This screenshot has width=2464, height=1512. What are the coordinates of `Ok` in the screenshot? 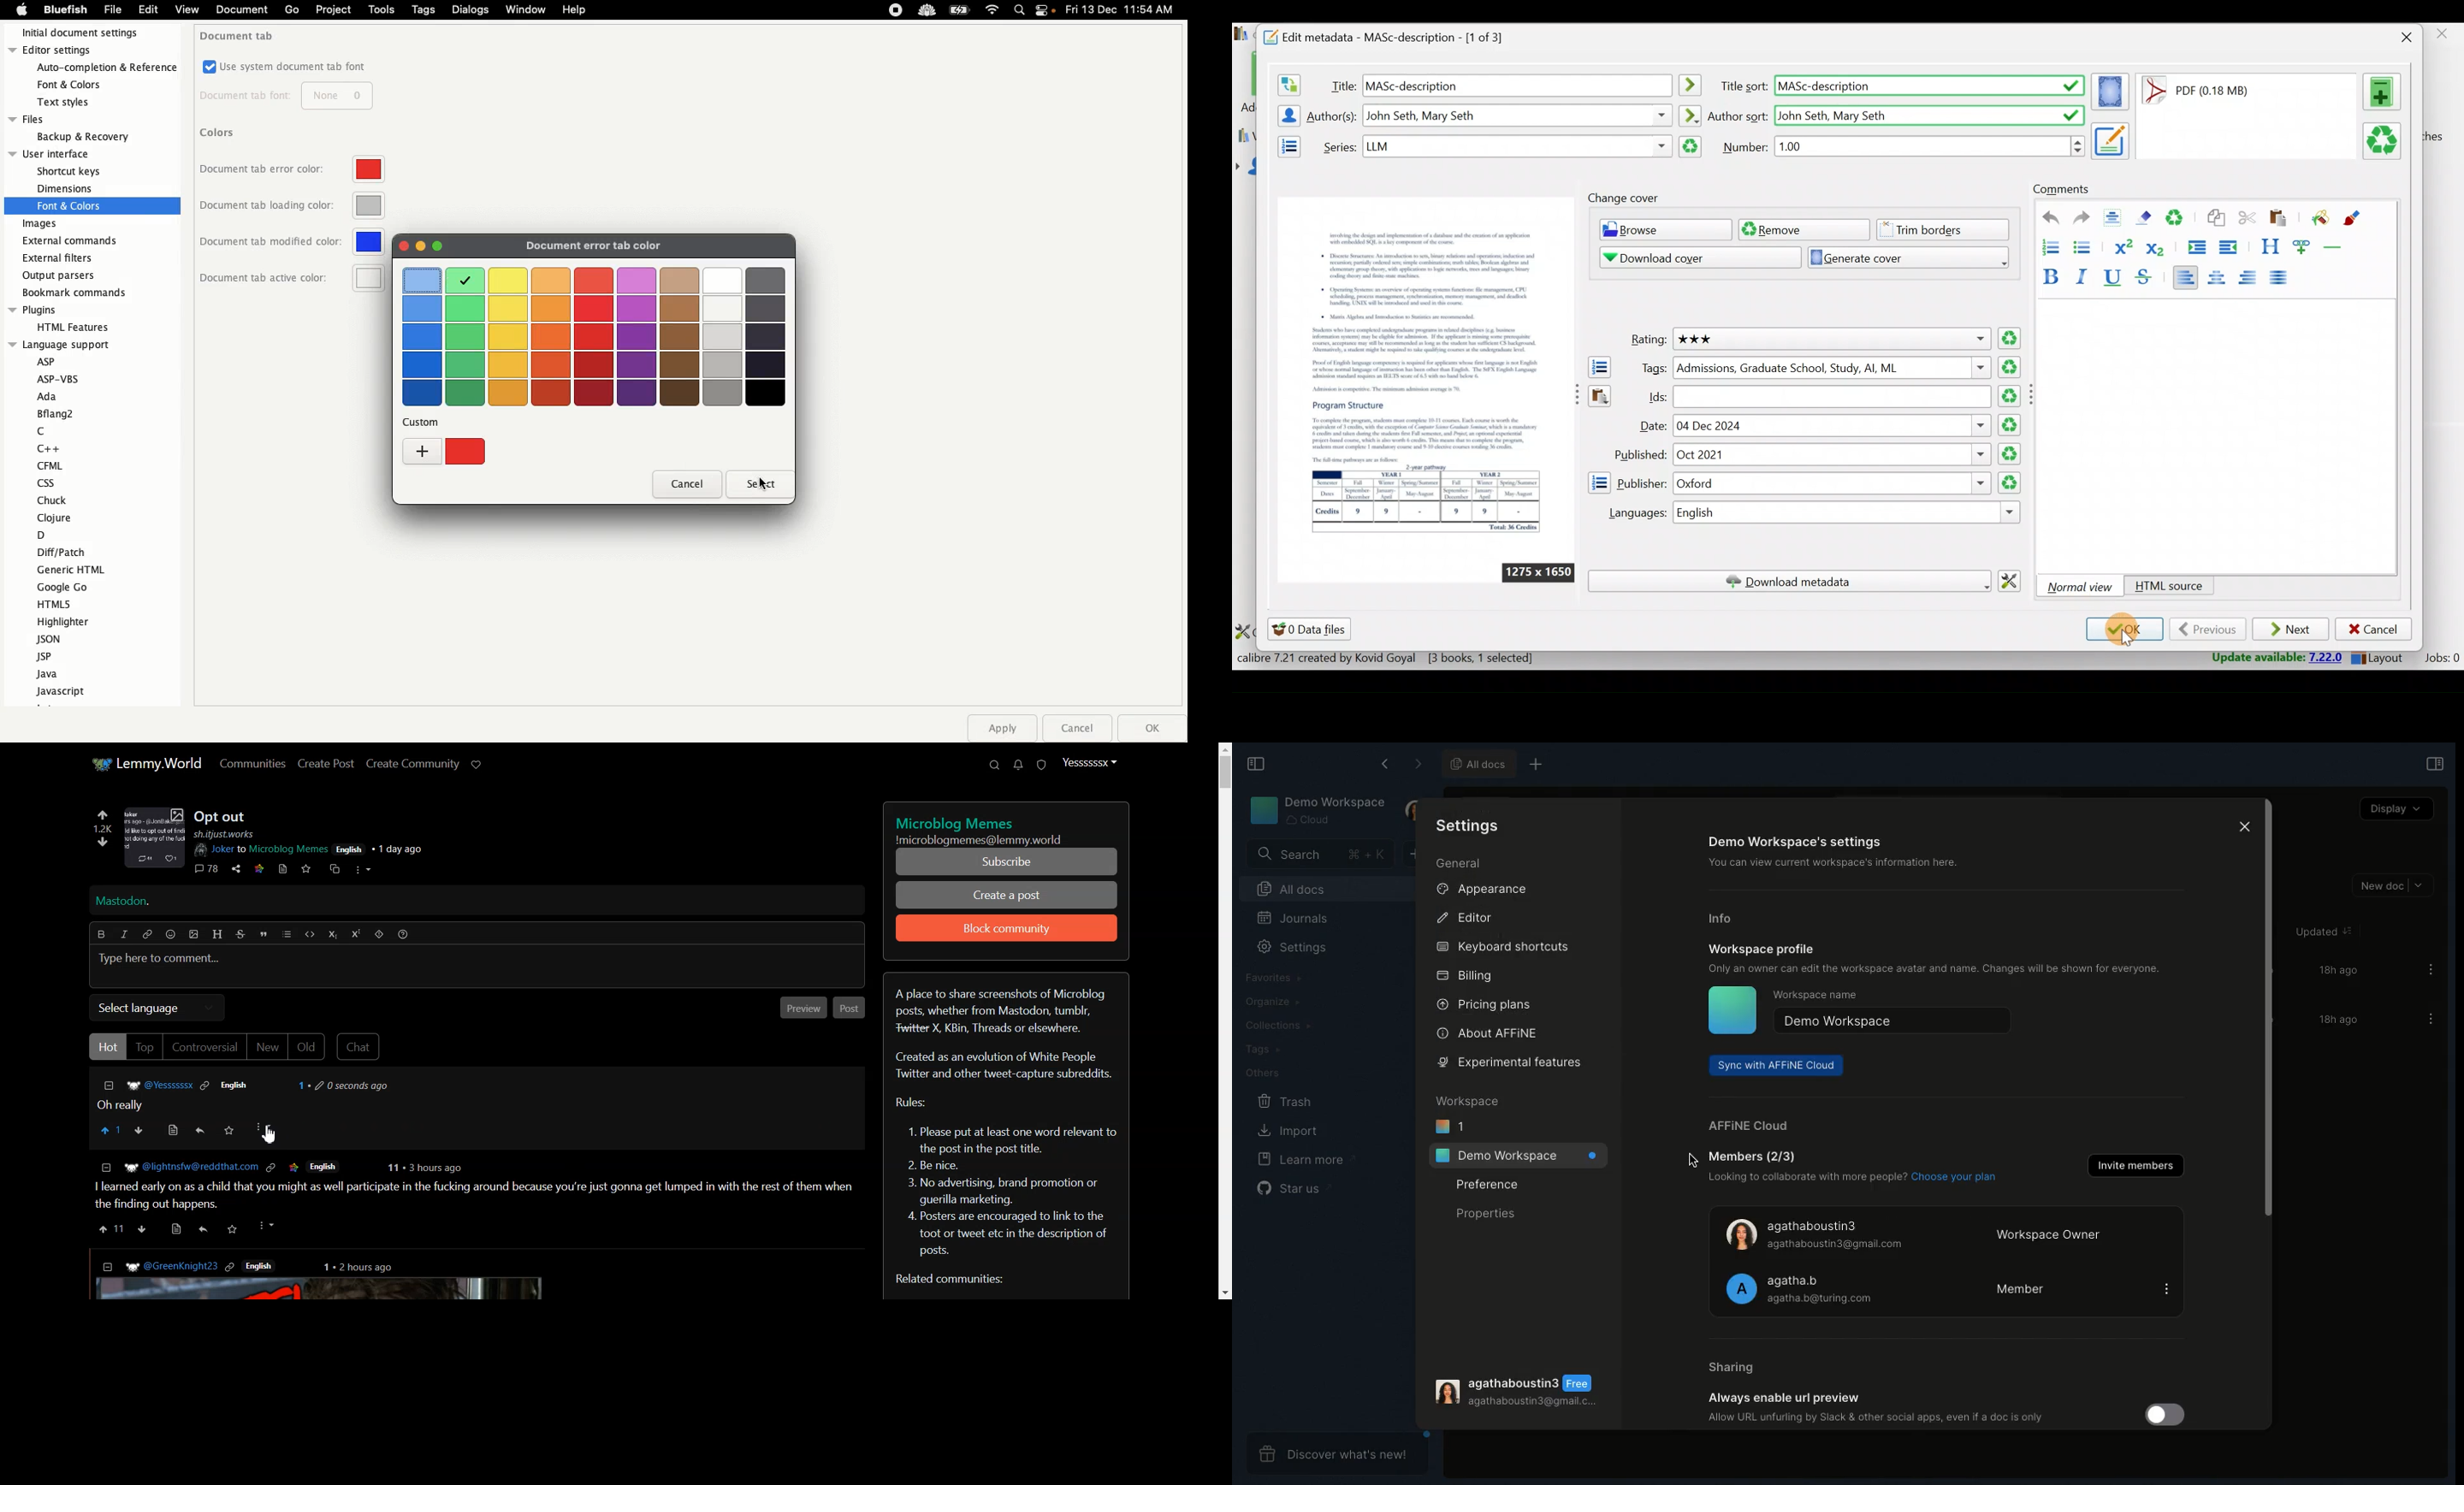 It's located at (1149, 728).